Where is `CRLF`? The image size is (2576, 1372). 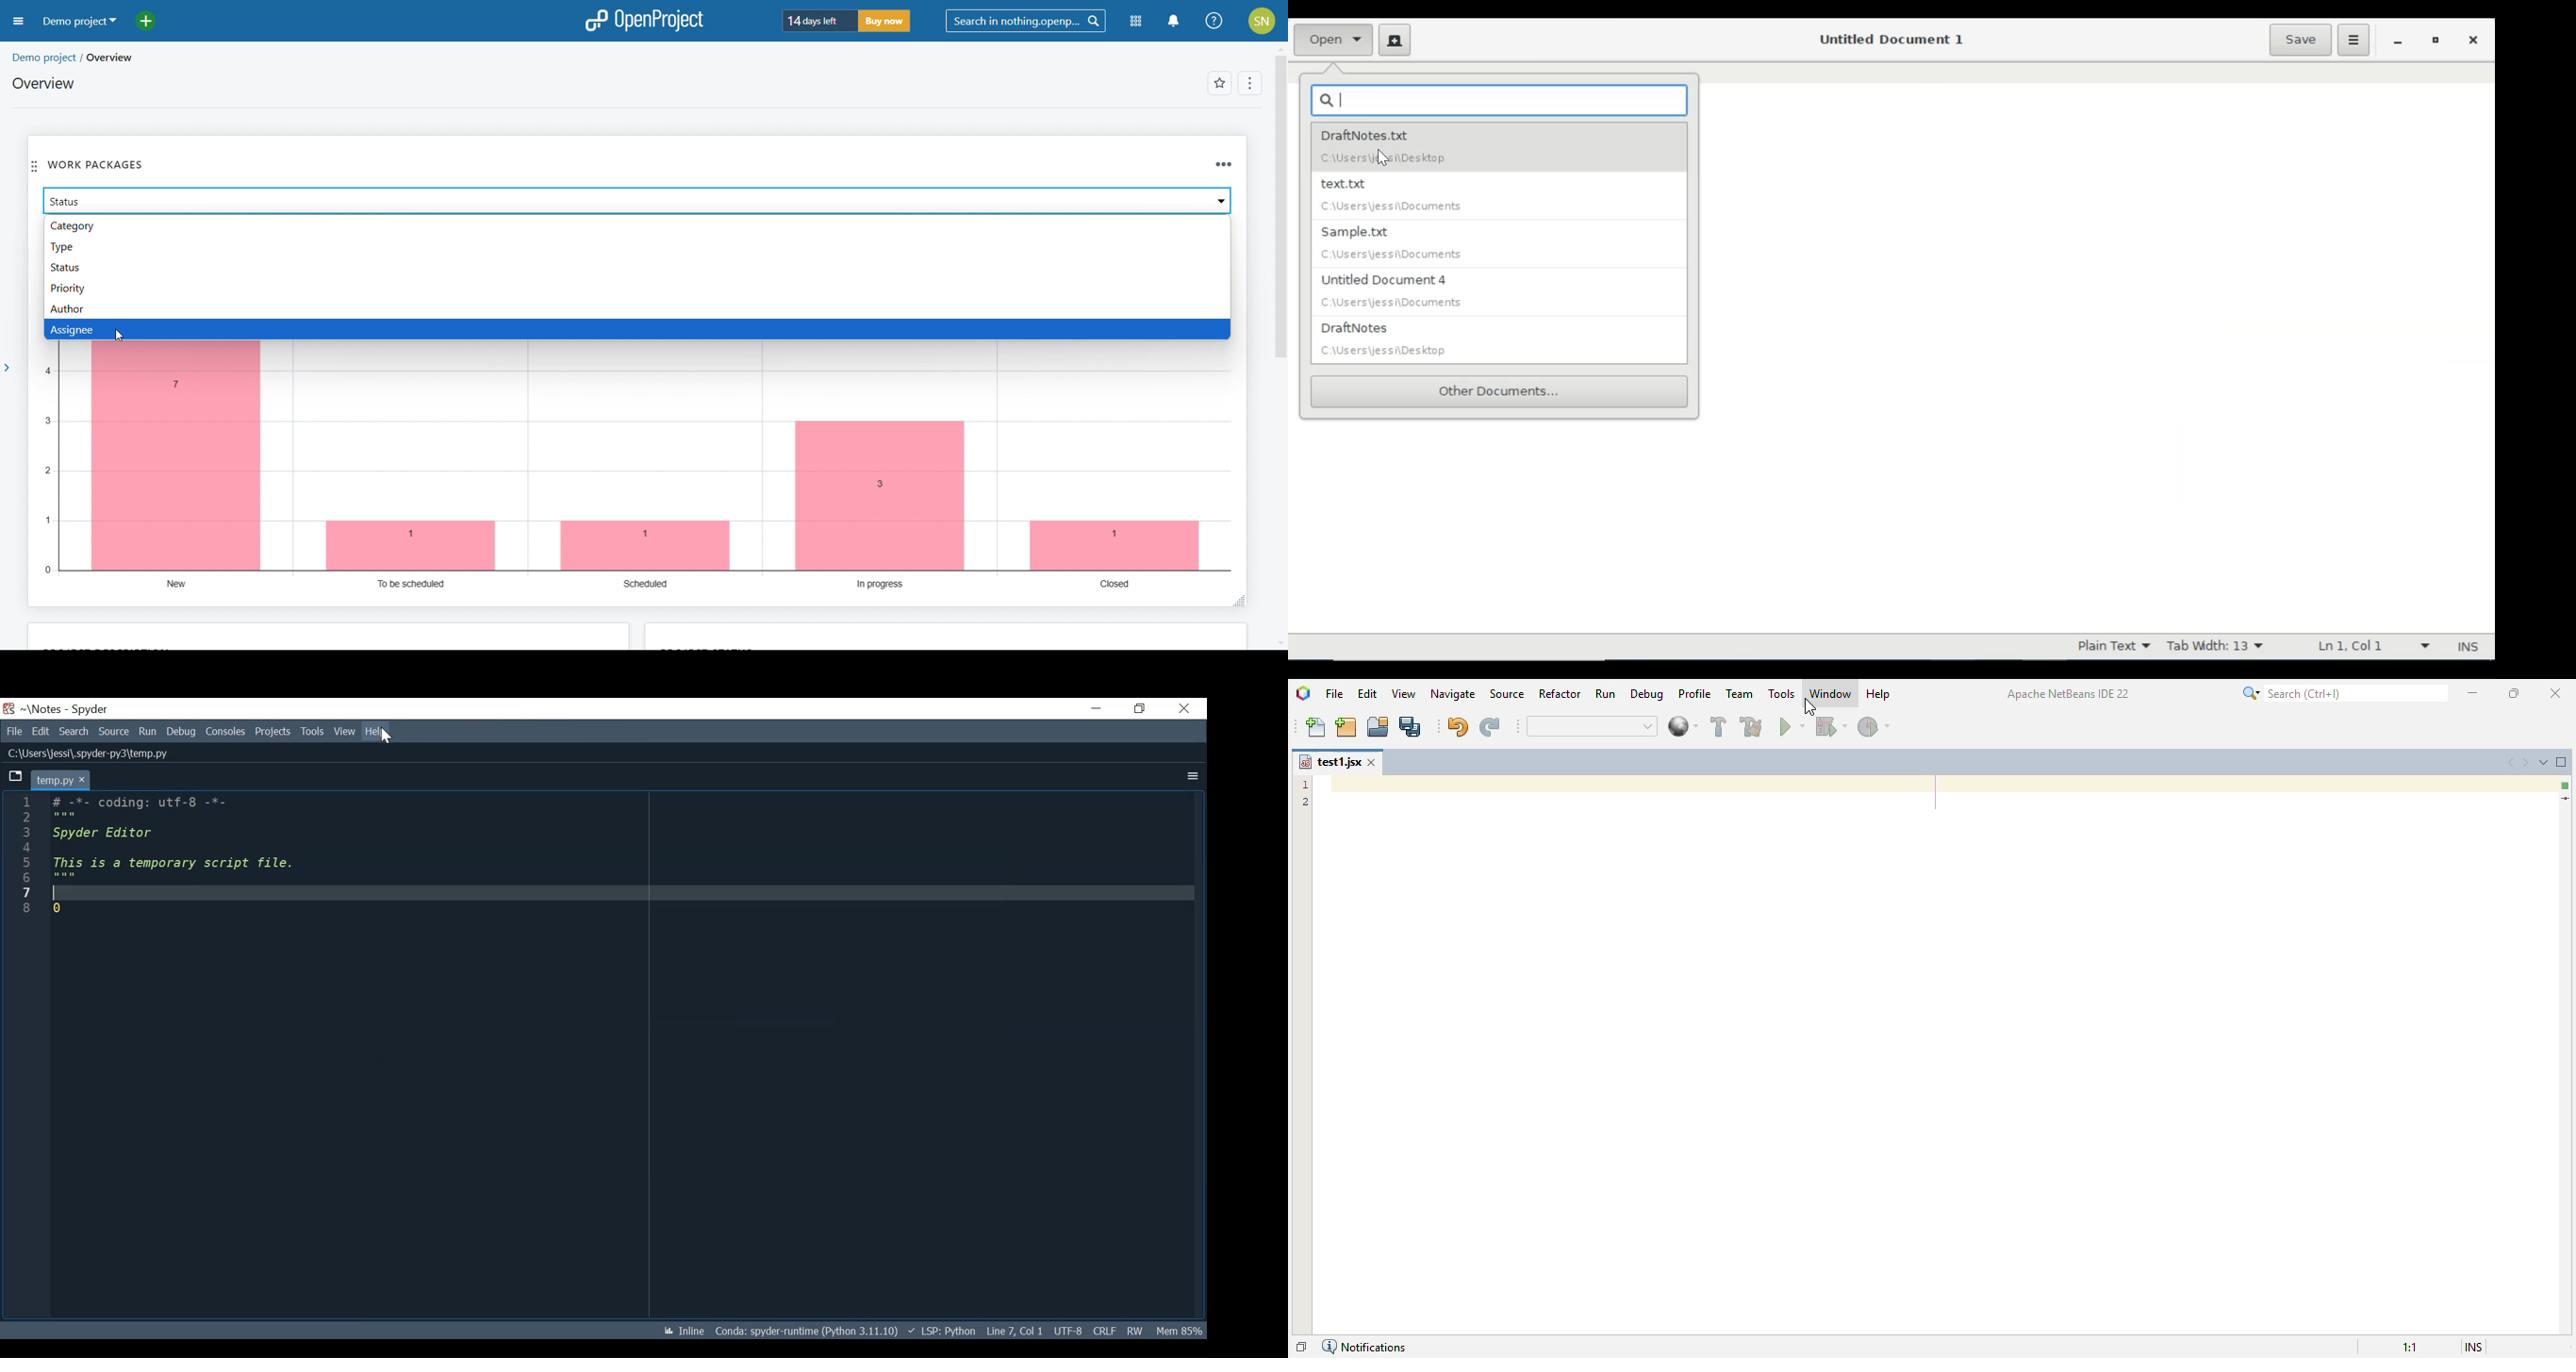
CRLF is located at coordinates (1105, 1330).